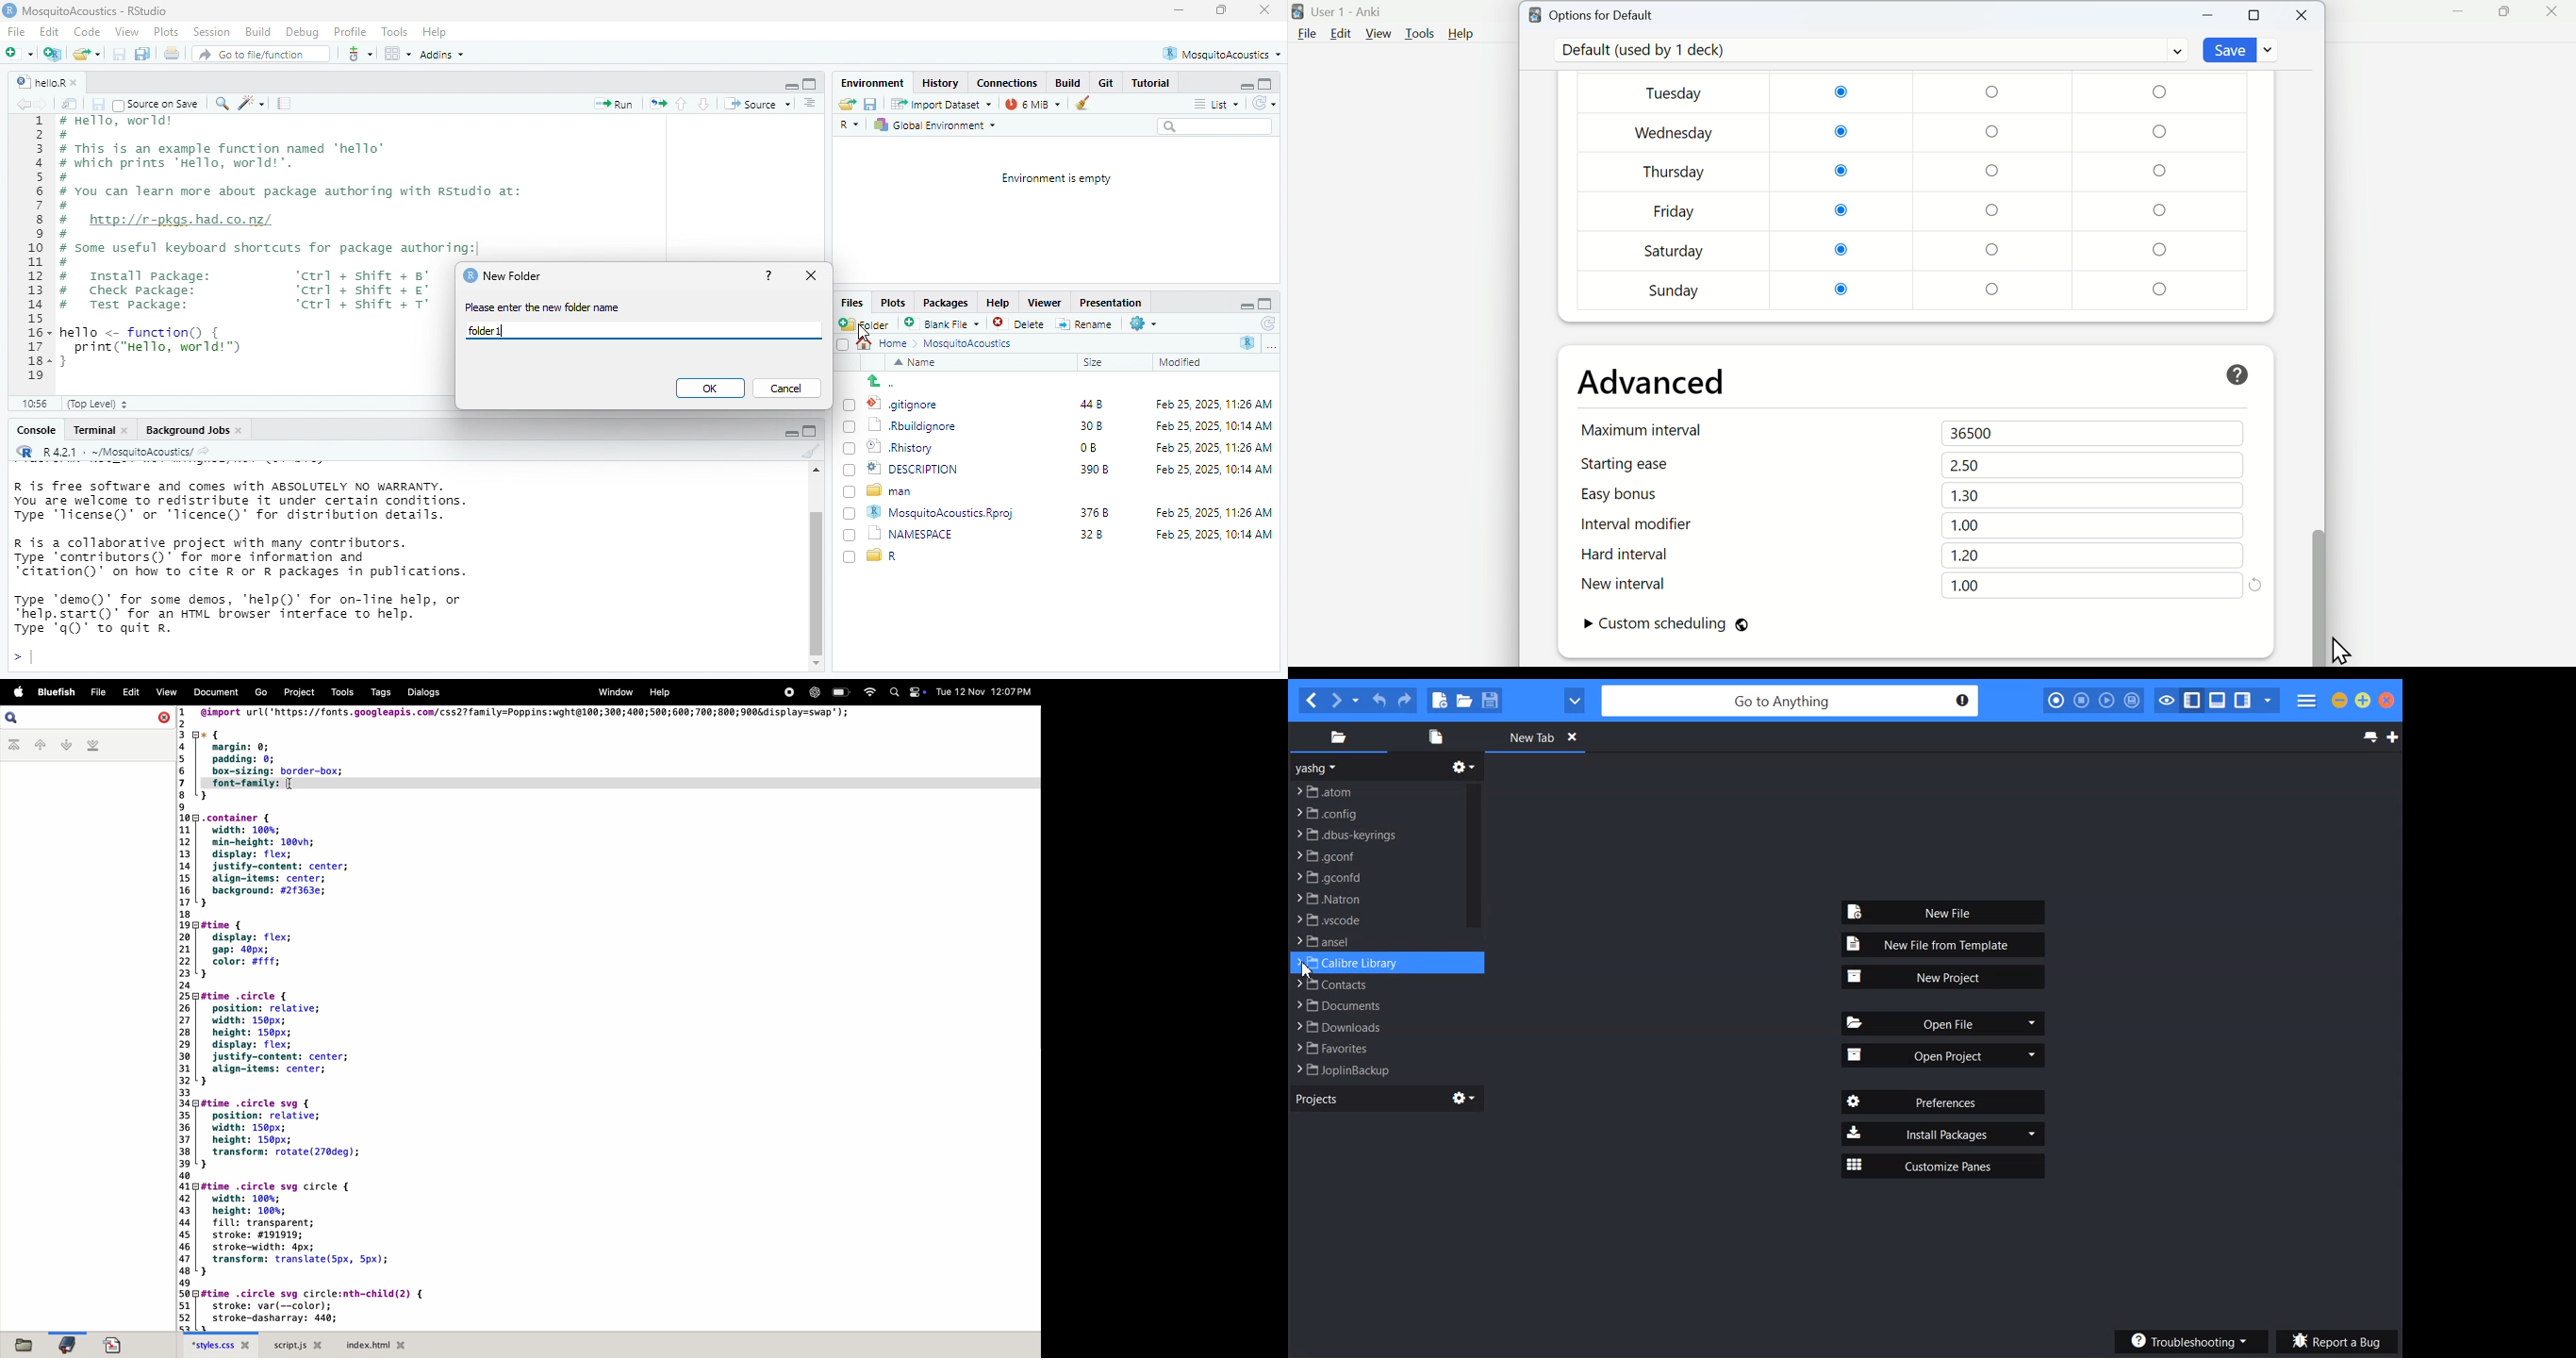  I want to click on last bookmark, so click(93, 746).